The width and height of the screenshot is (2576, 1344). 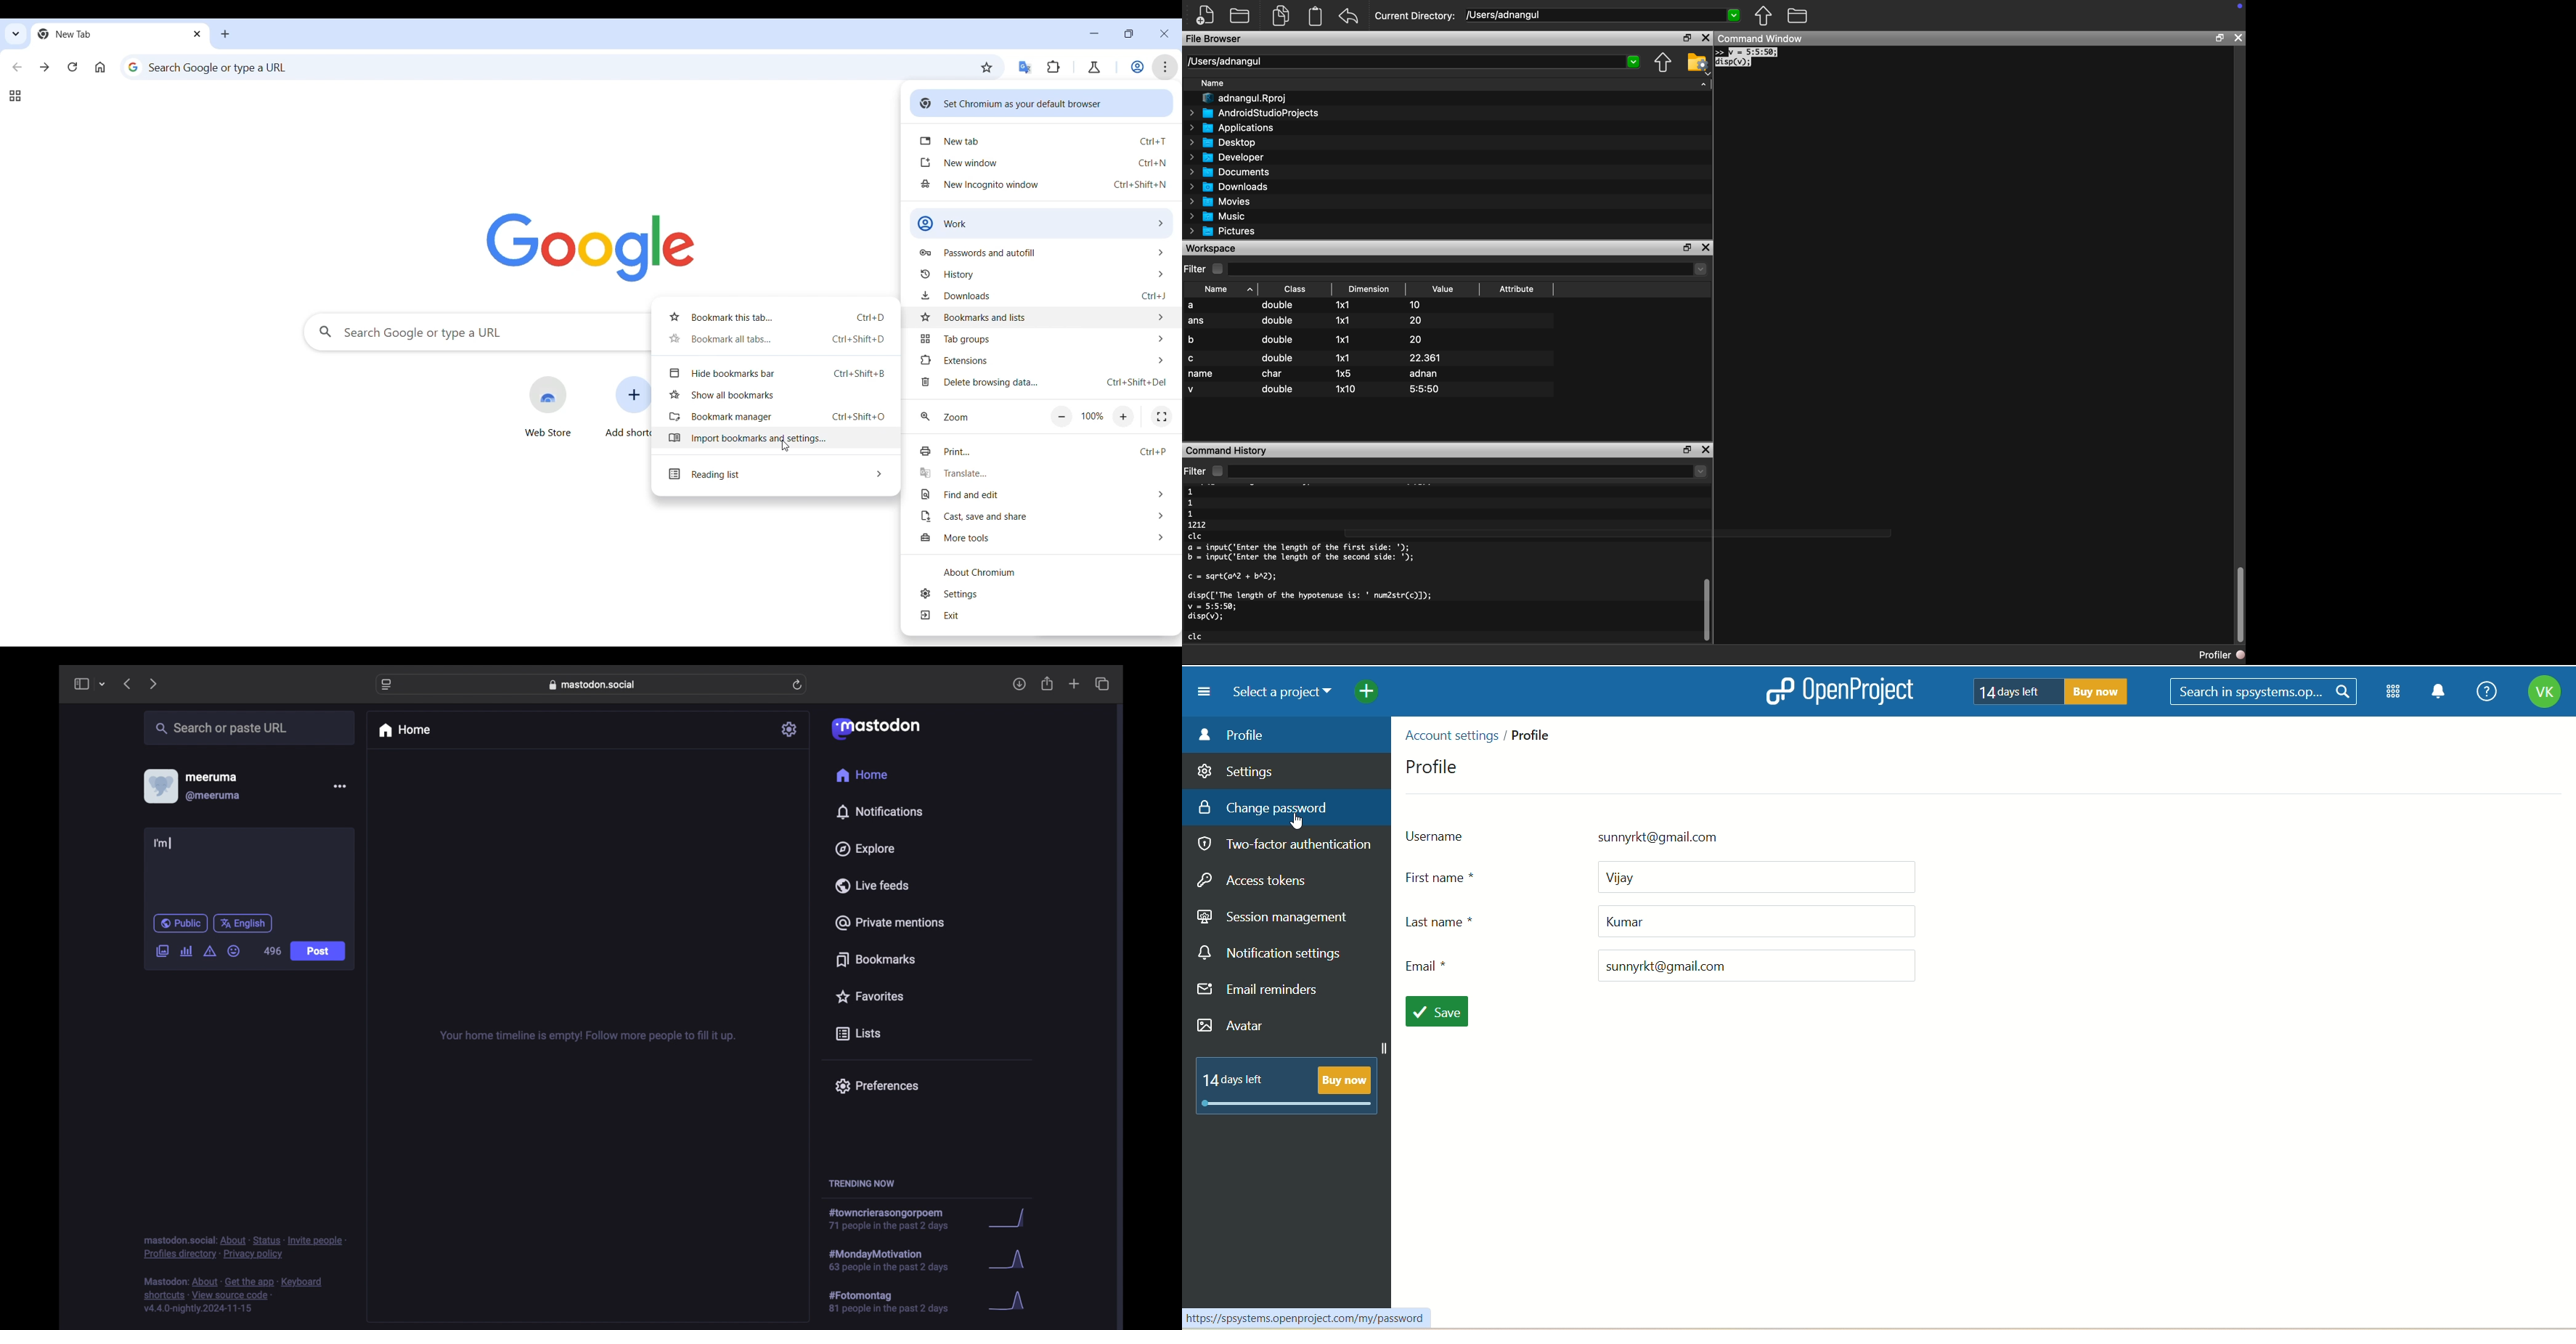 What do you see at coordinates (1061, 417) in the screenshot?
I see `Zoom out` at bounding box center [1061, 417].